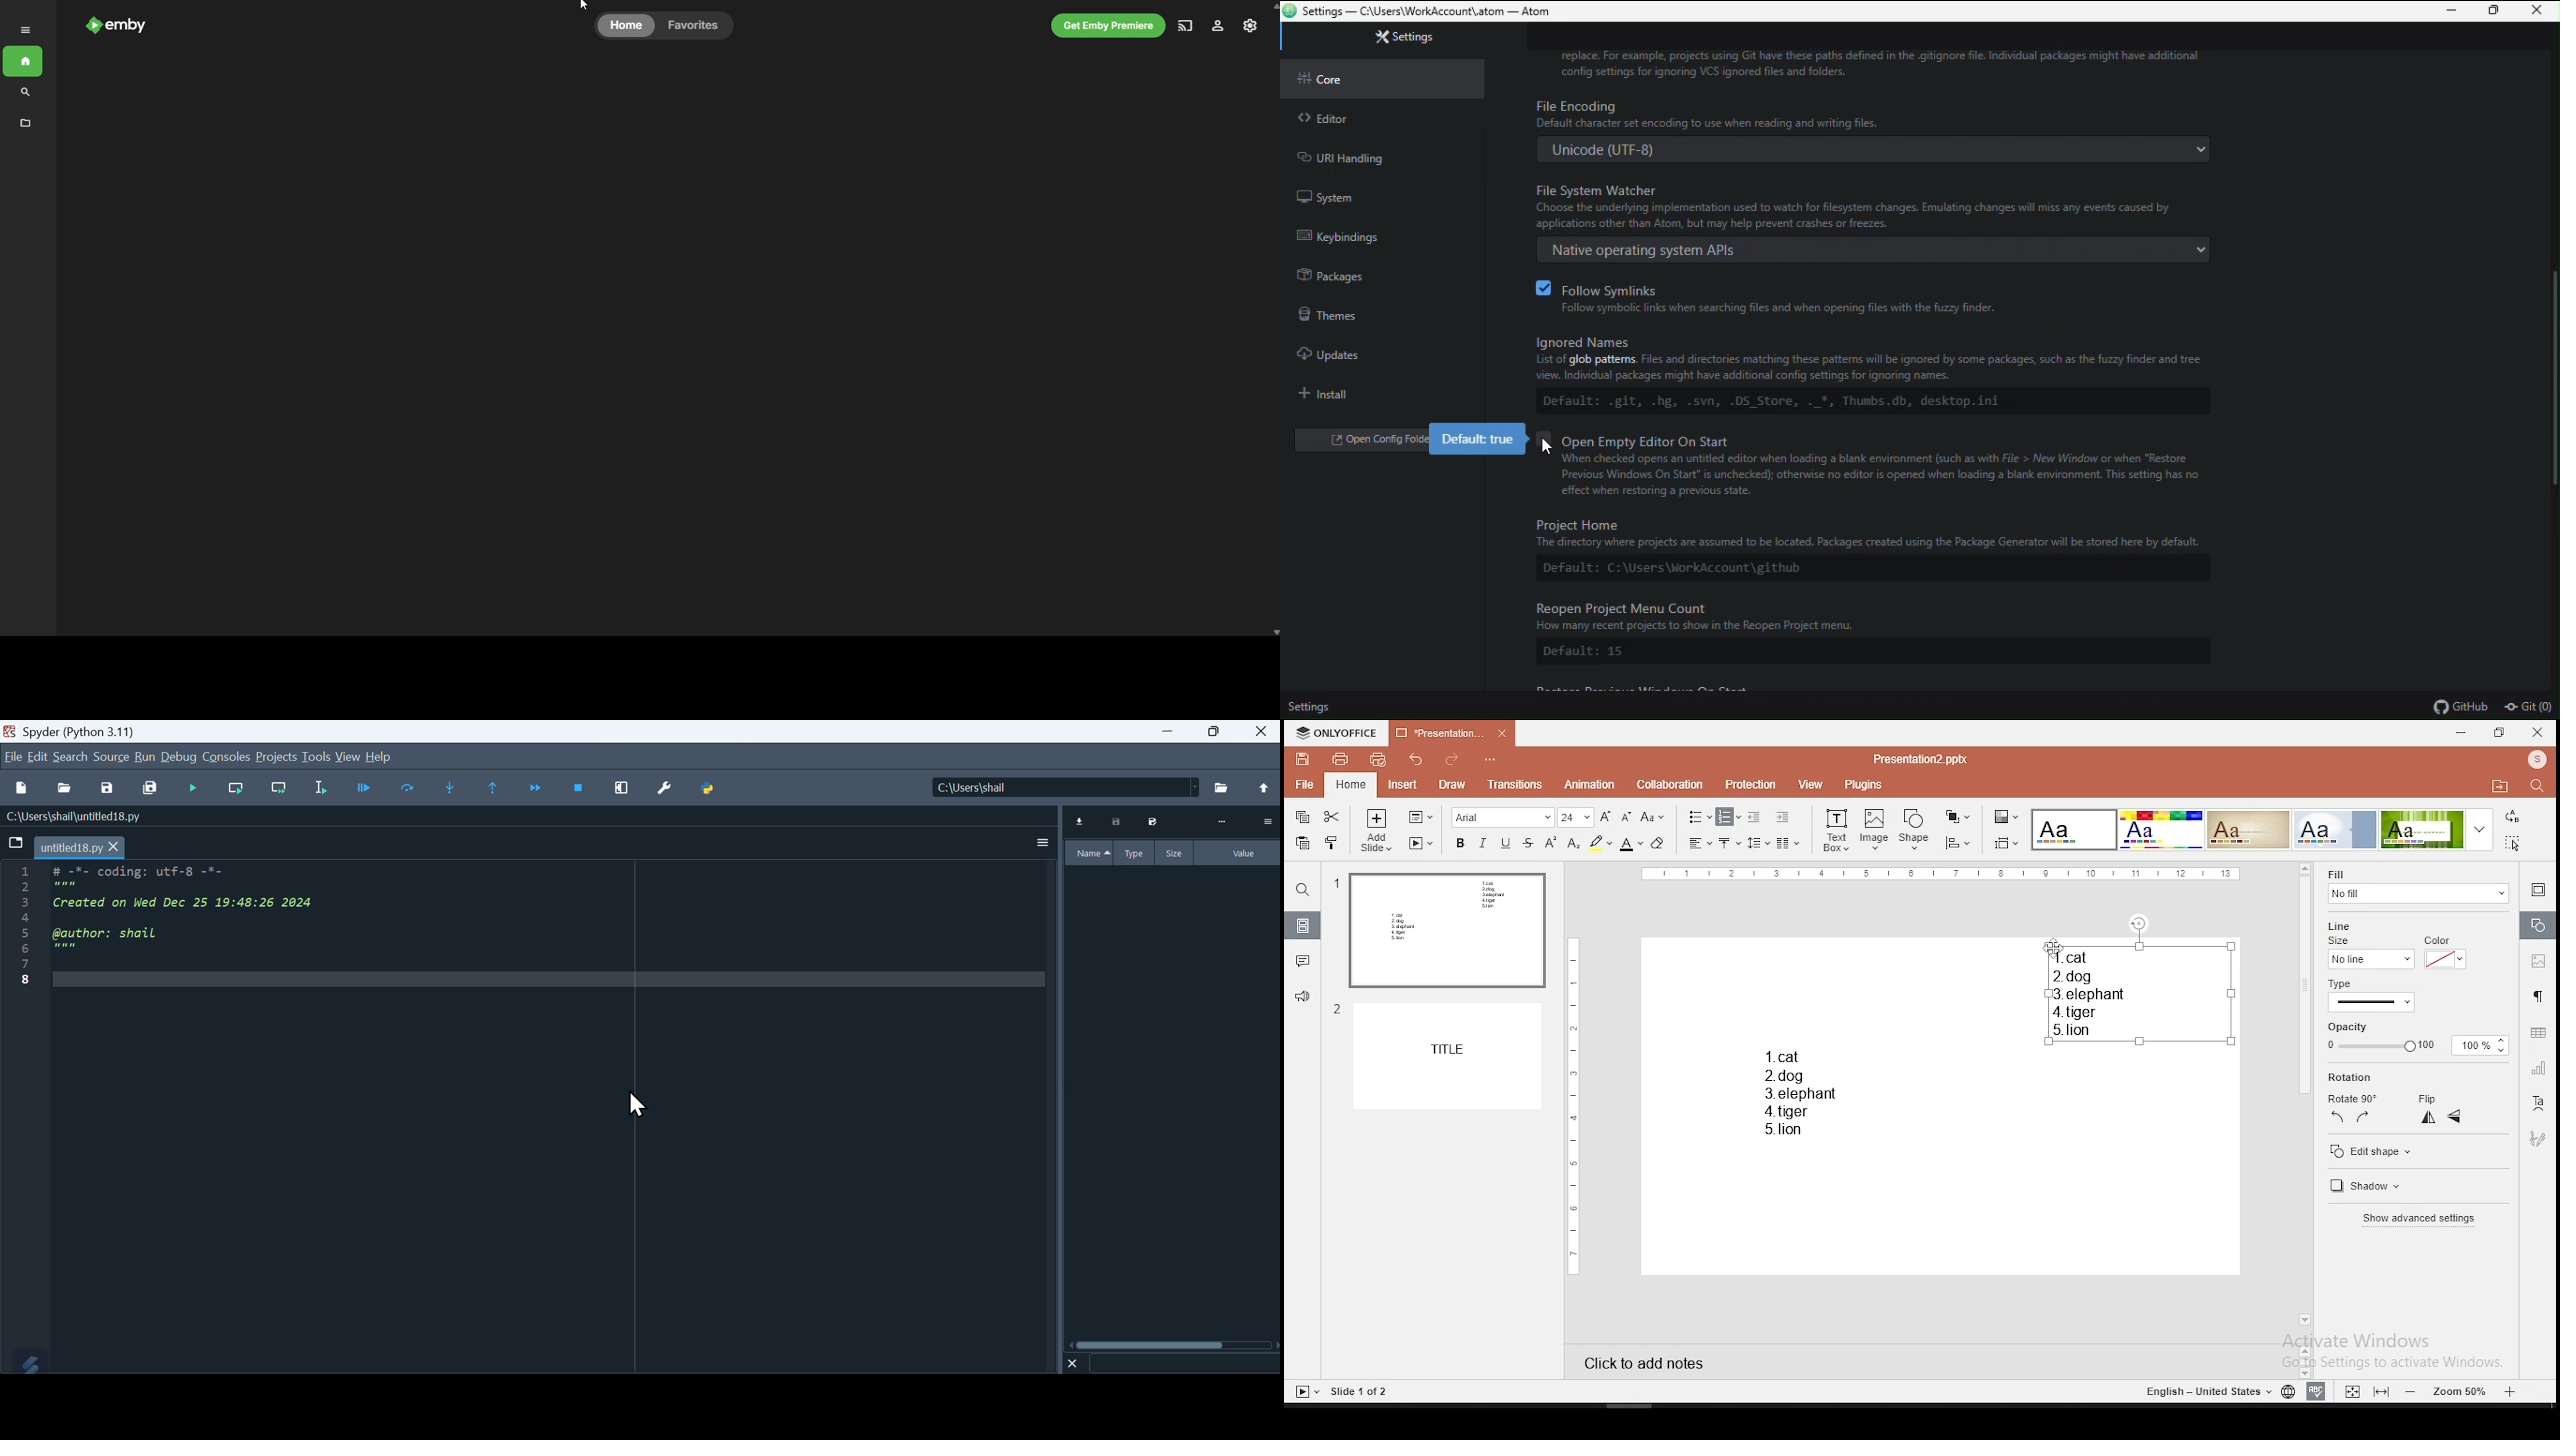 The image size is (2576, 1456). Describe the element at coordinates (1528, 843) in the screenshot. I see `strikethrough` at that location.